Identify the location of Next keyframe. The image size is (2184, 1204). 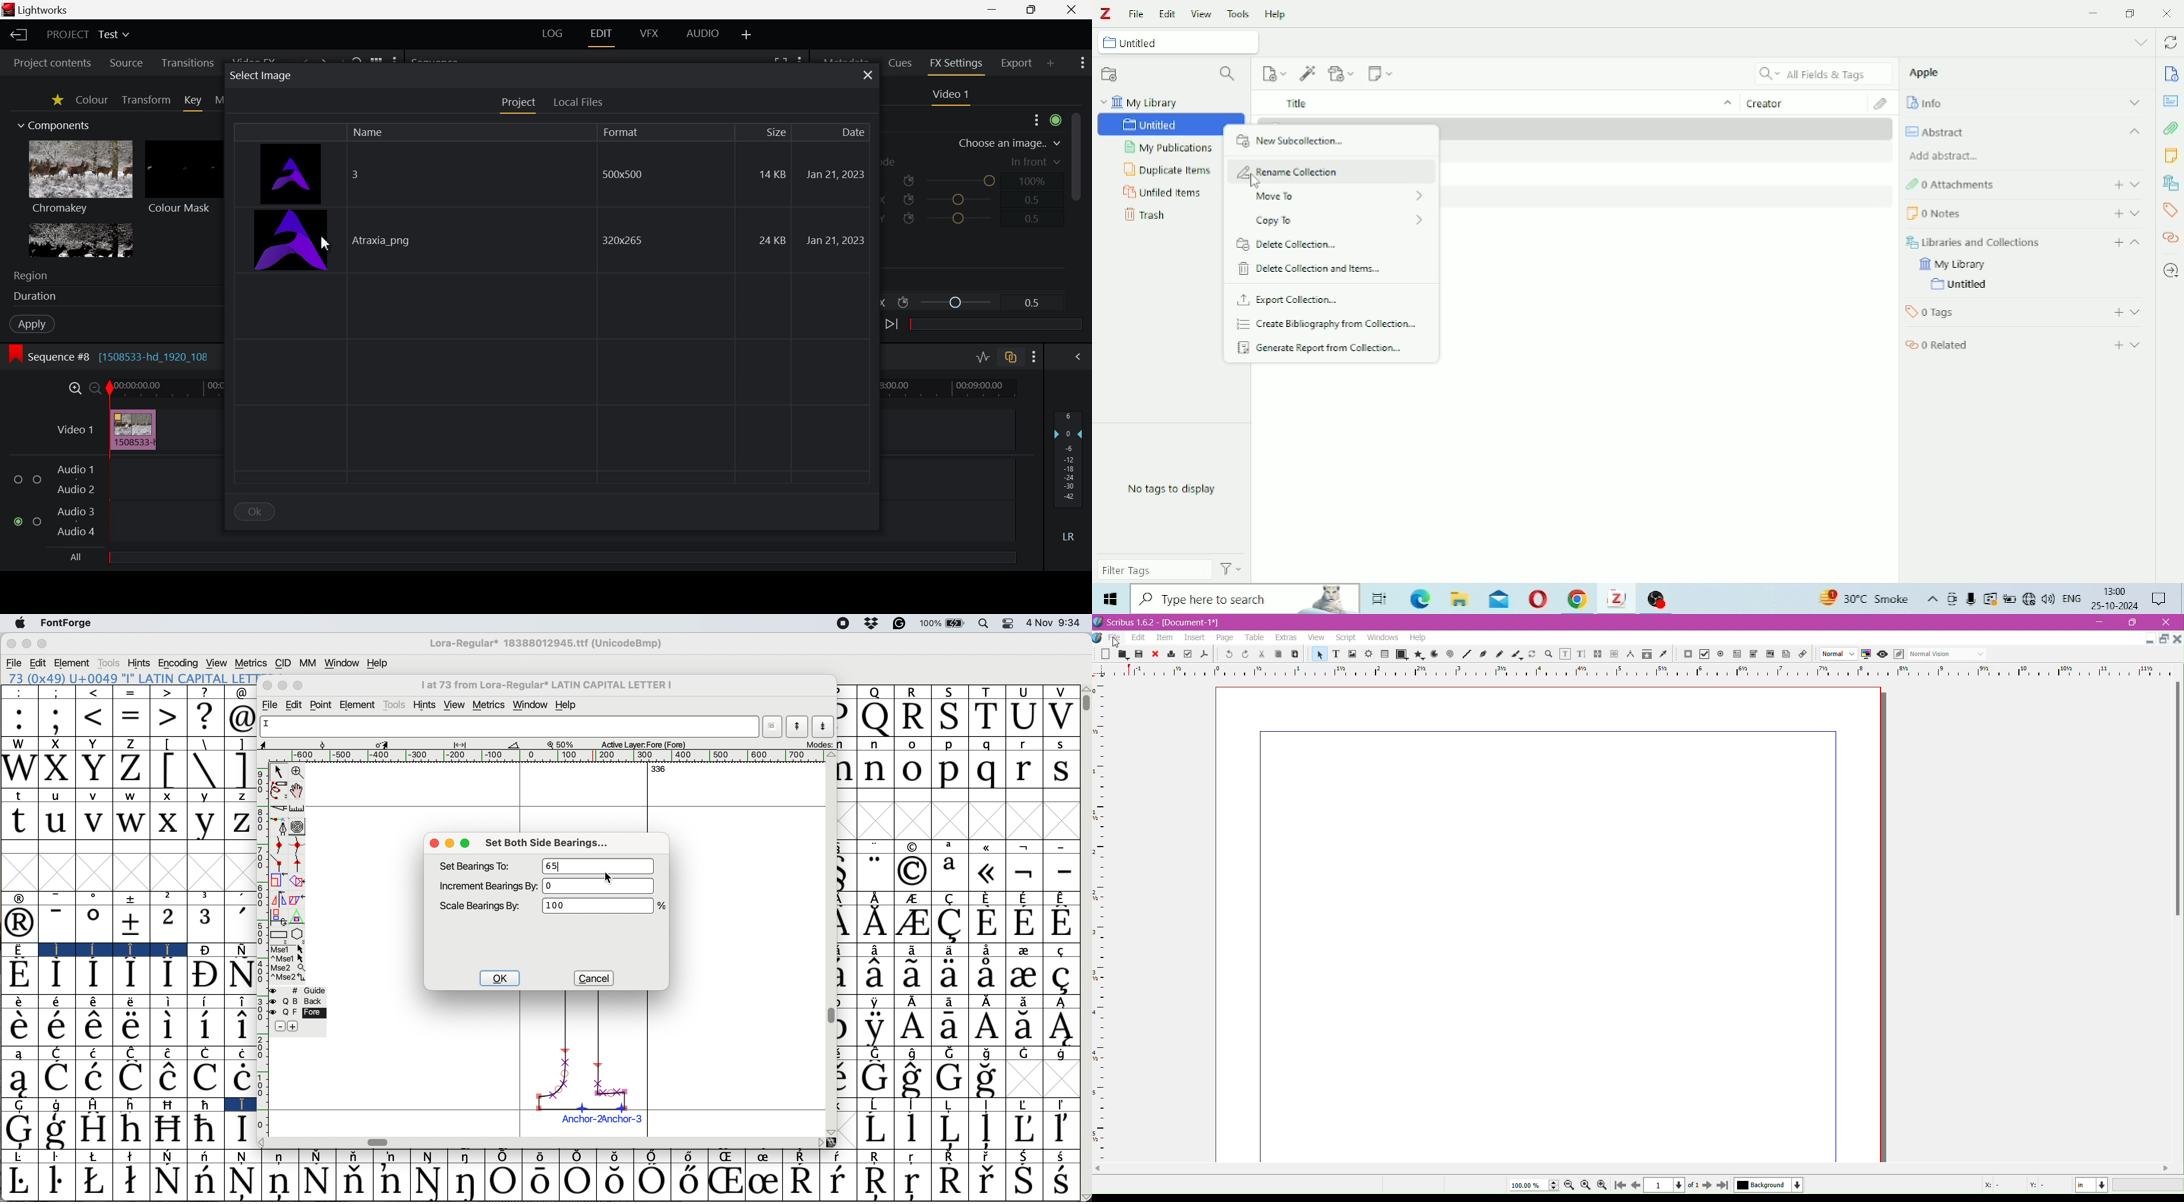
(892, 326).